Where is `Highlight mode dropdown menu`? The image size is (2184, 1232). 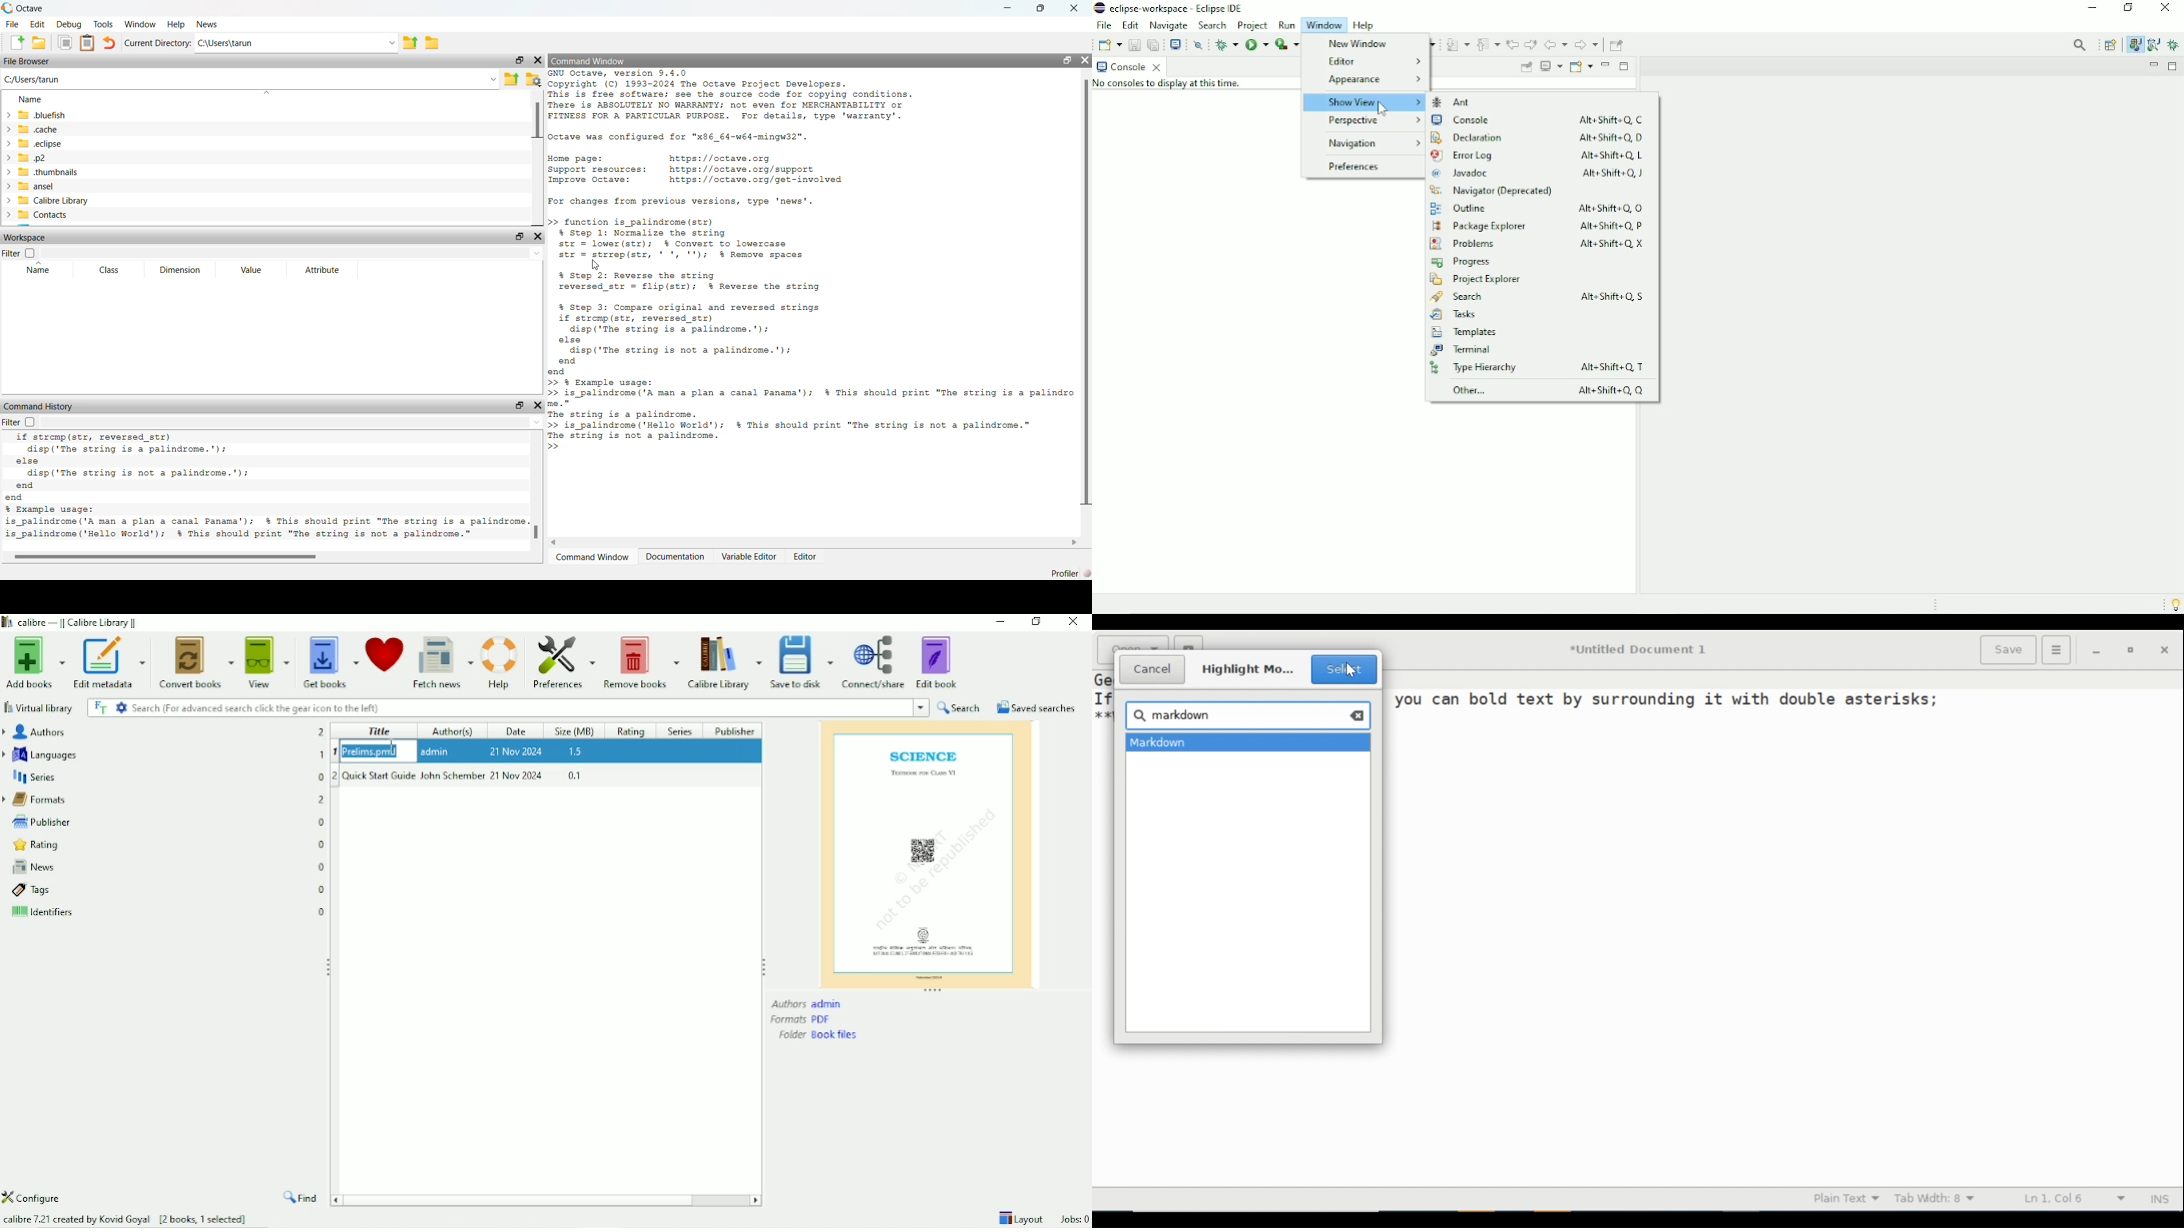
Highlight mode dropdown menu is located at coordinates (1849, 1197).